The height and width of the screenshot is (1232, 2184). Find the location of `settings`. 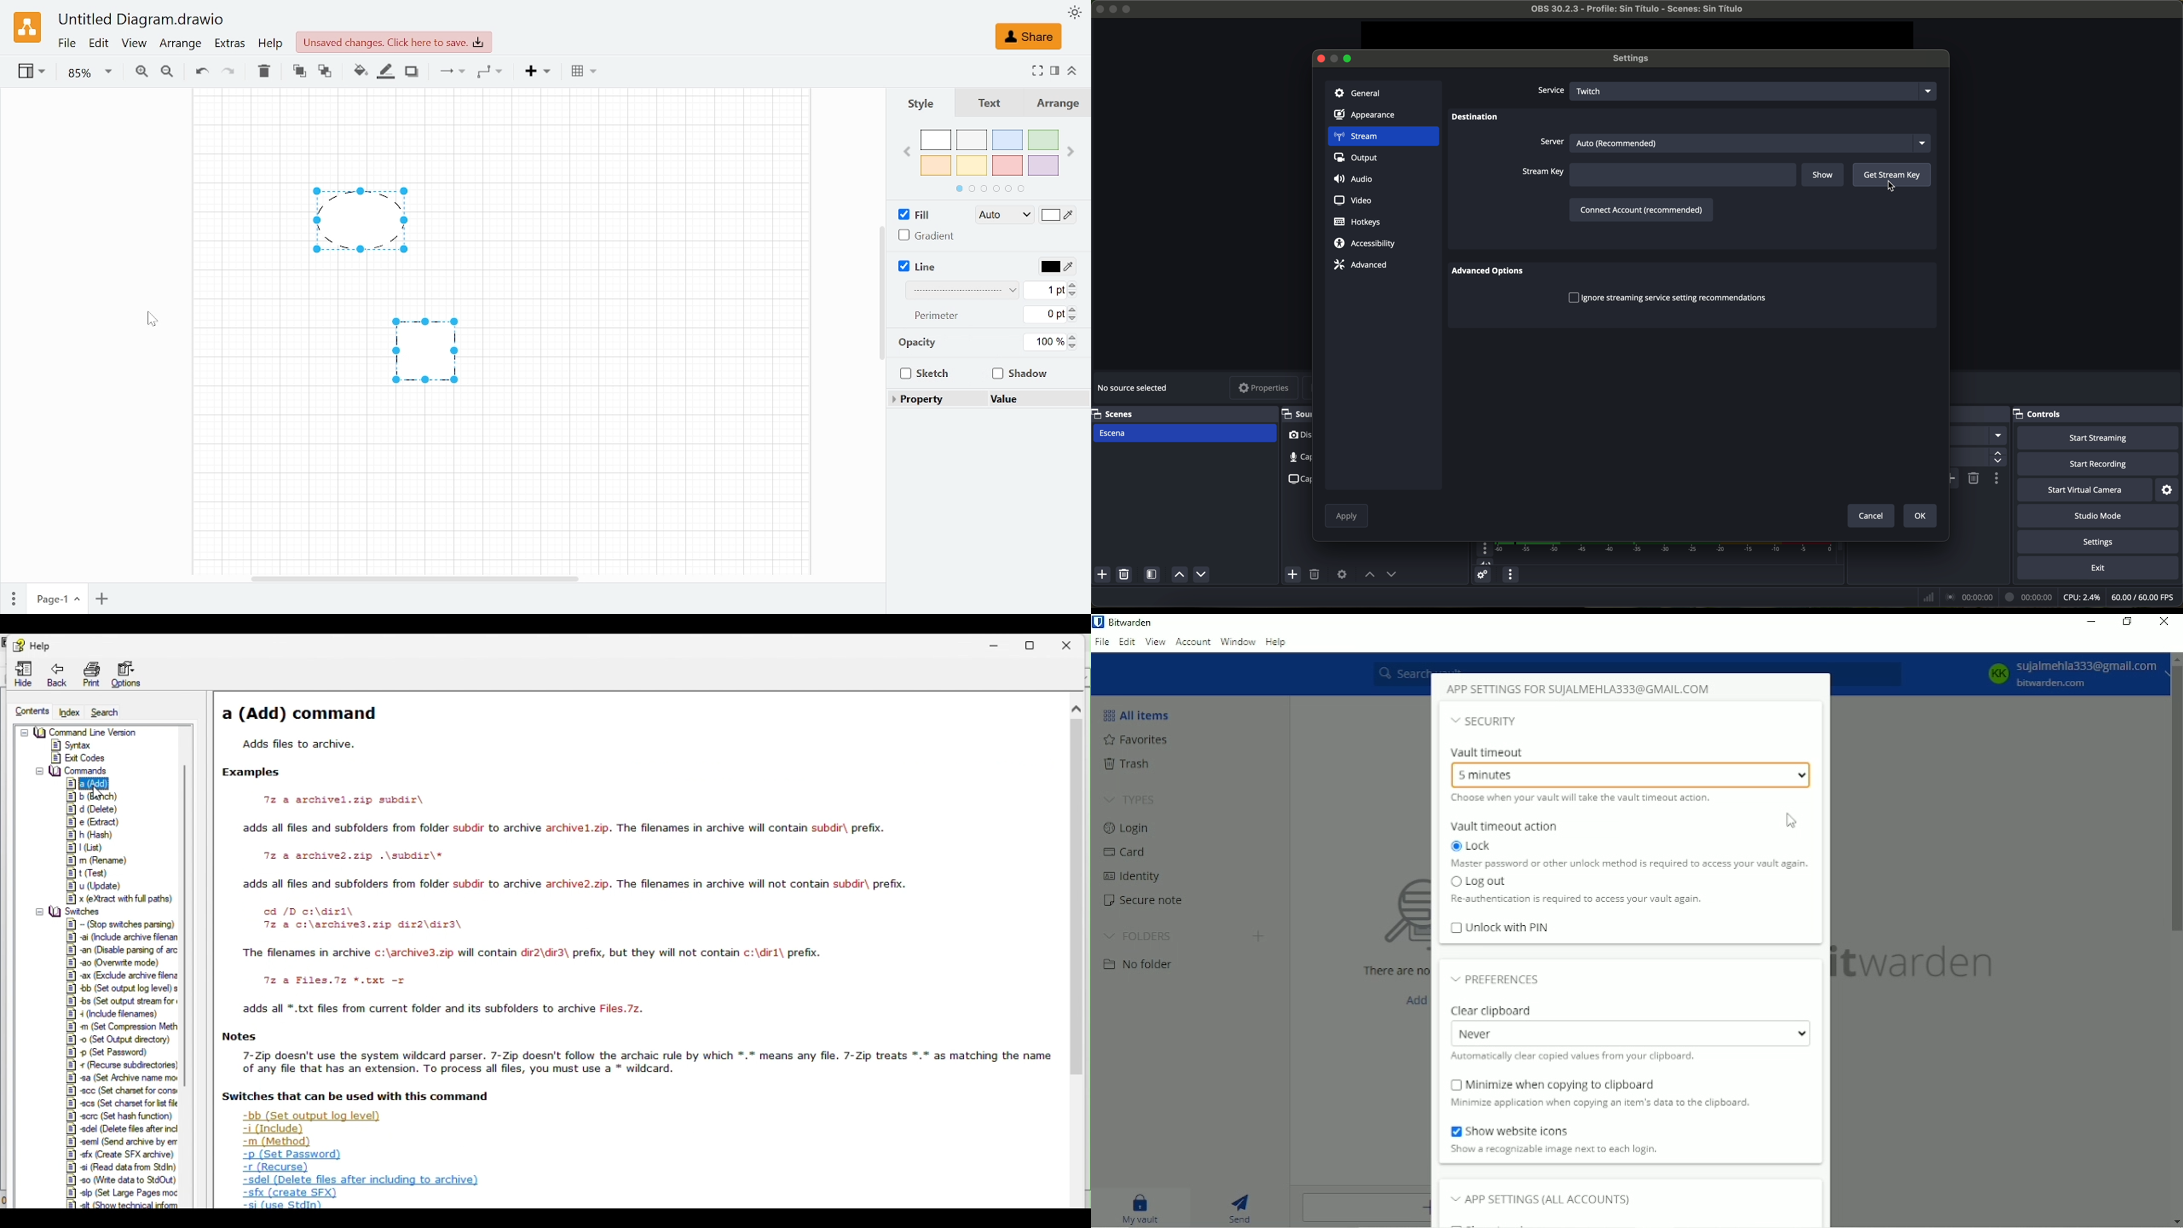

settings is located at coordinates (2168, 490).